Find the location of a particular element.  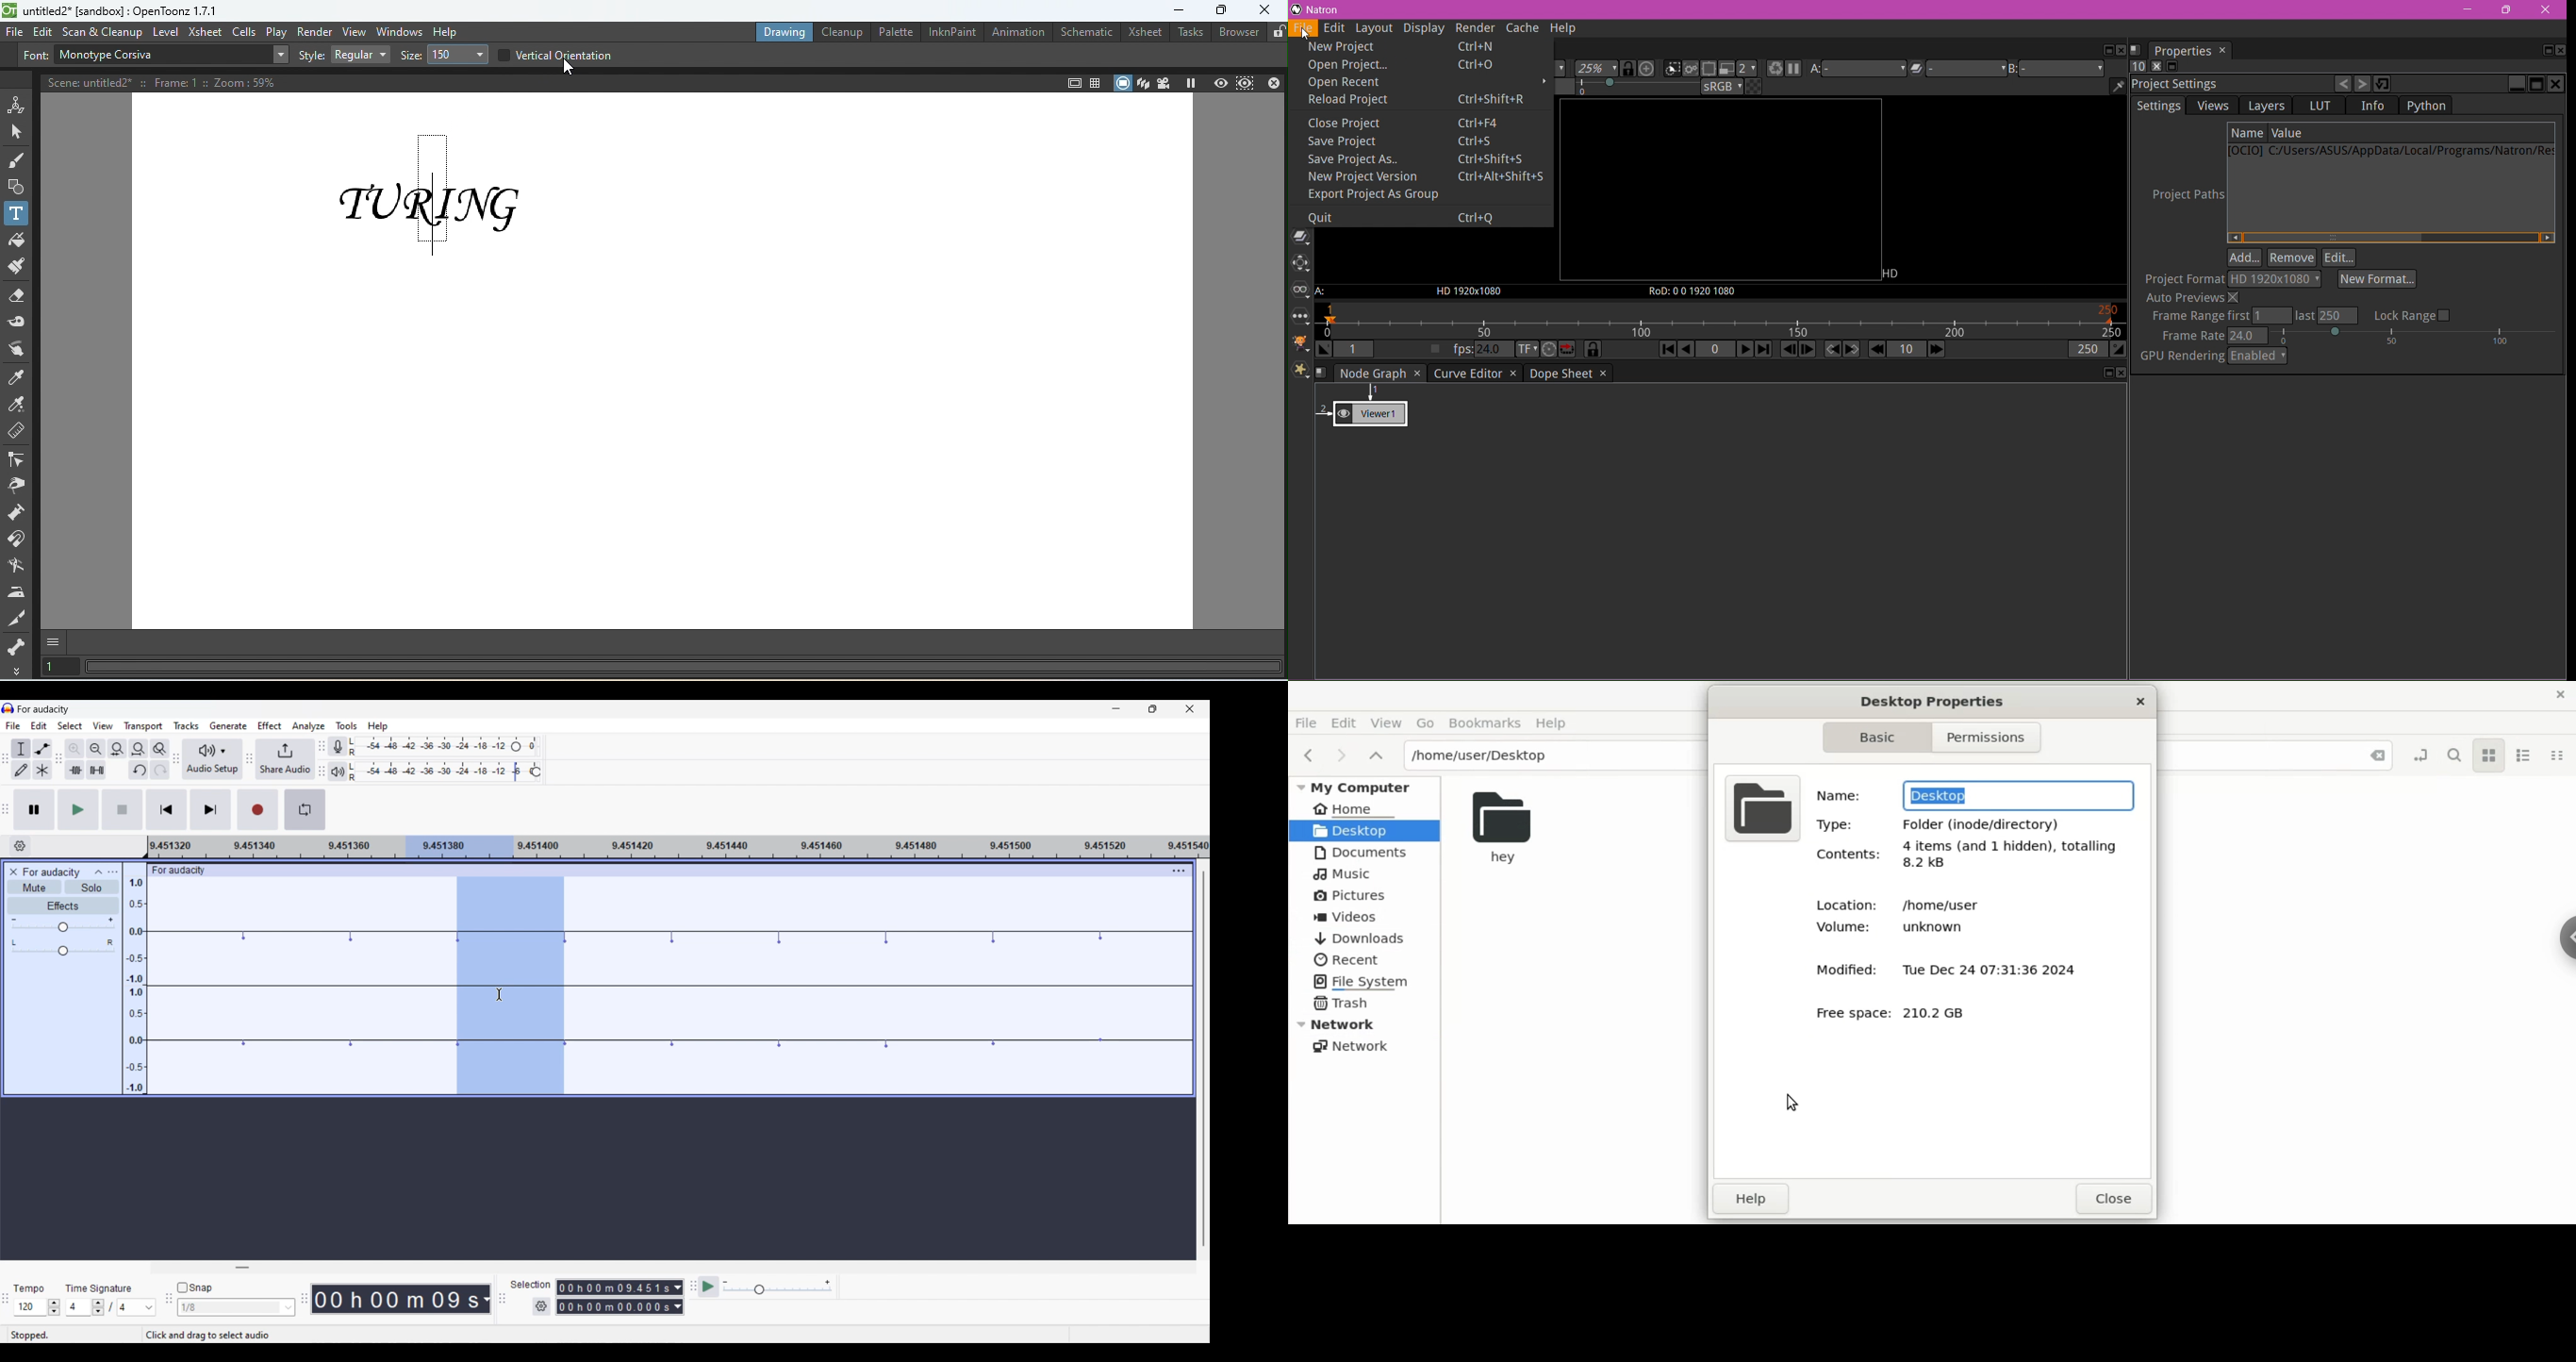

Track settings is located at coordinates (1179, 871).